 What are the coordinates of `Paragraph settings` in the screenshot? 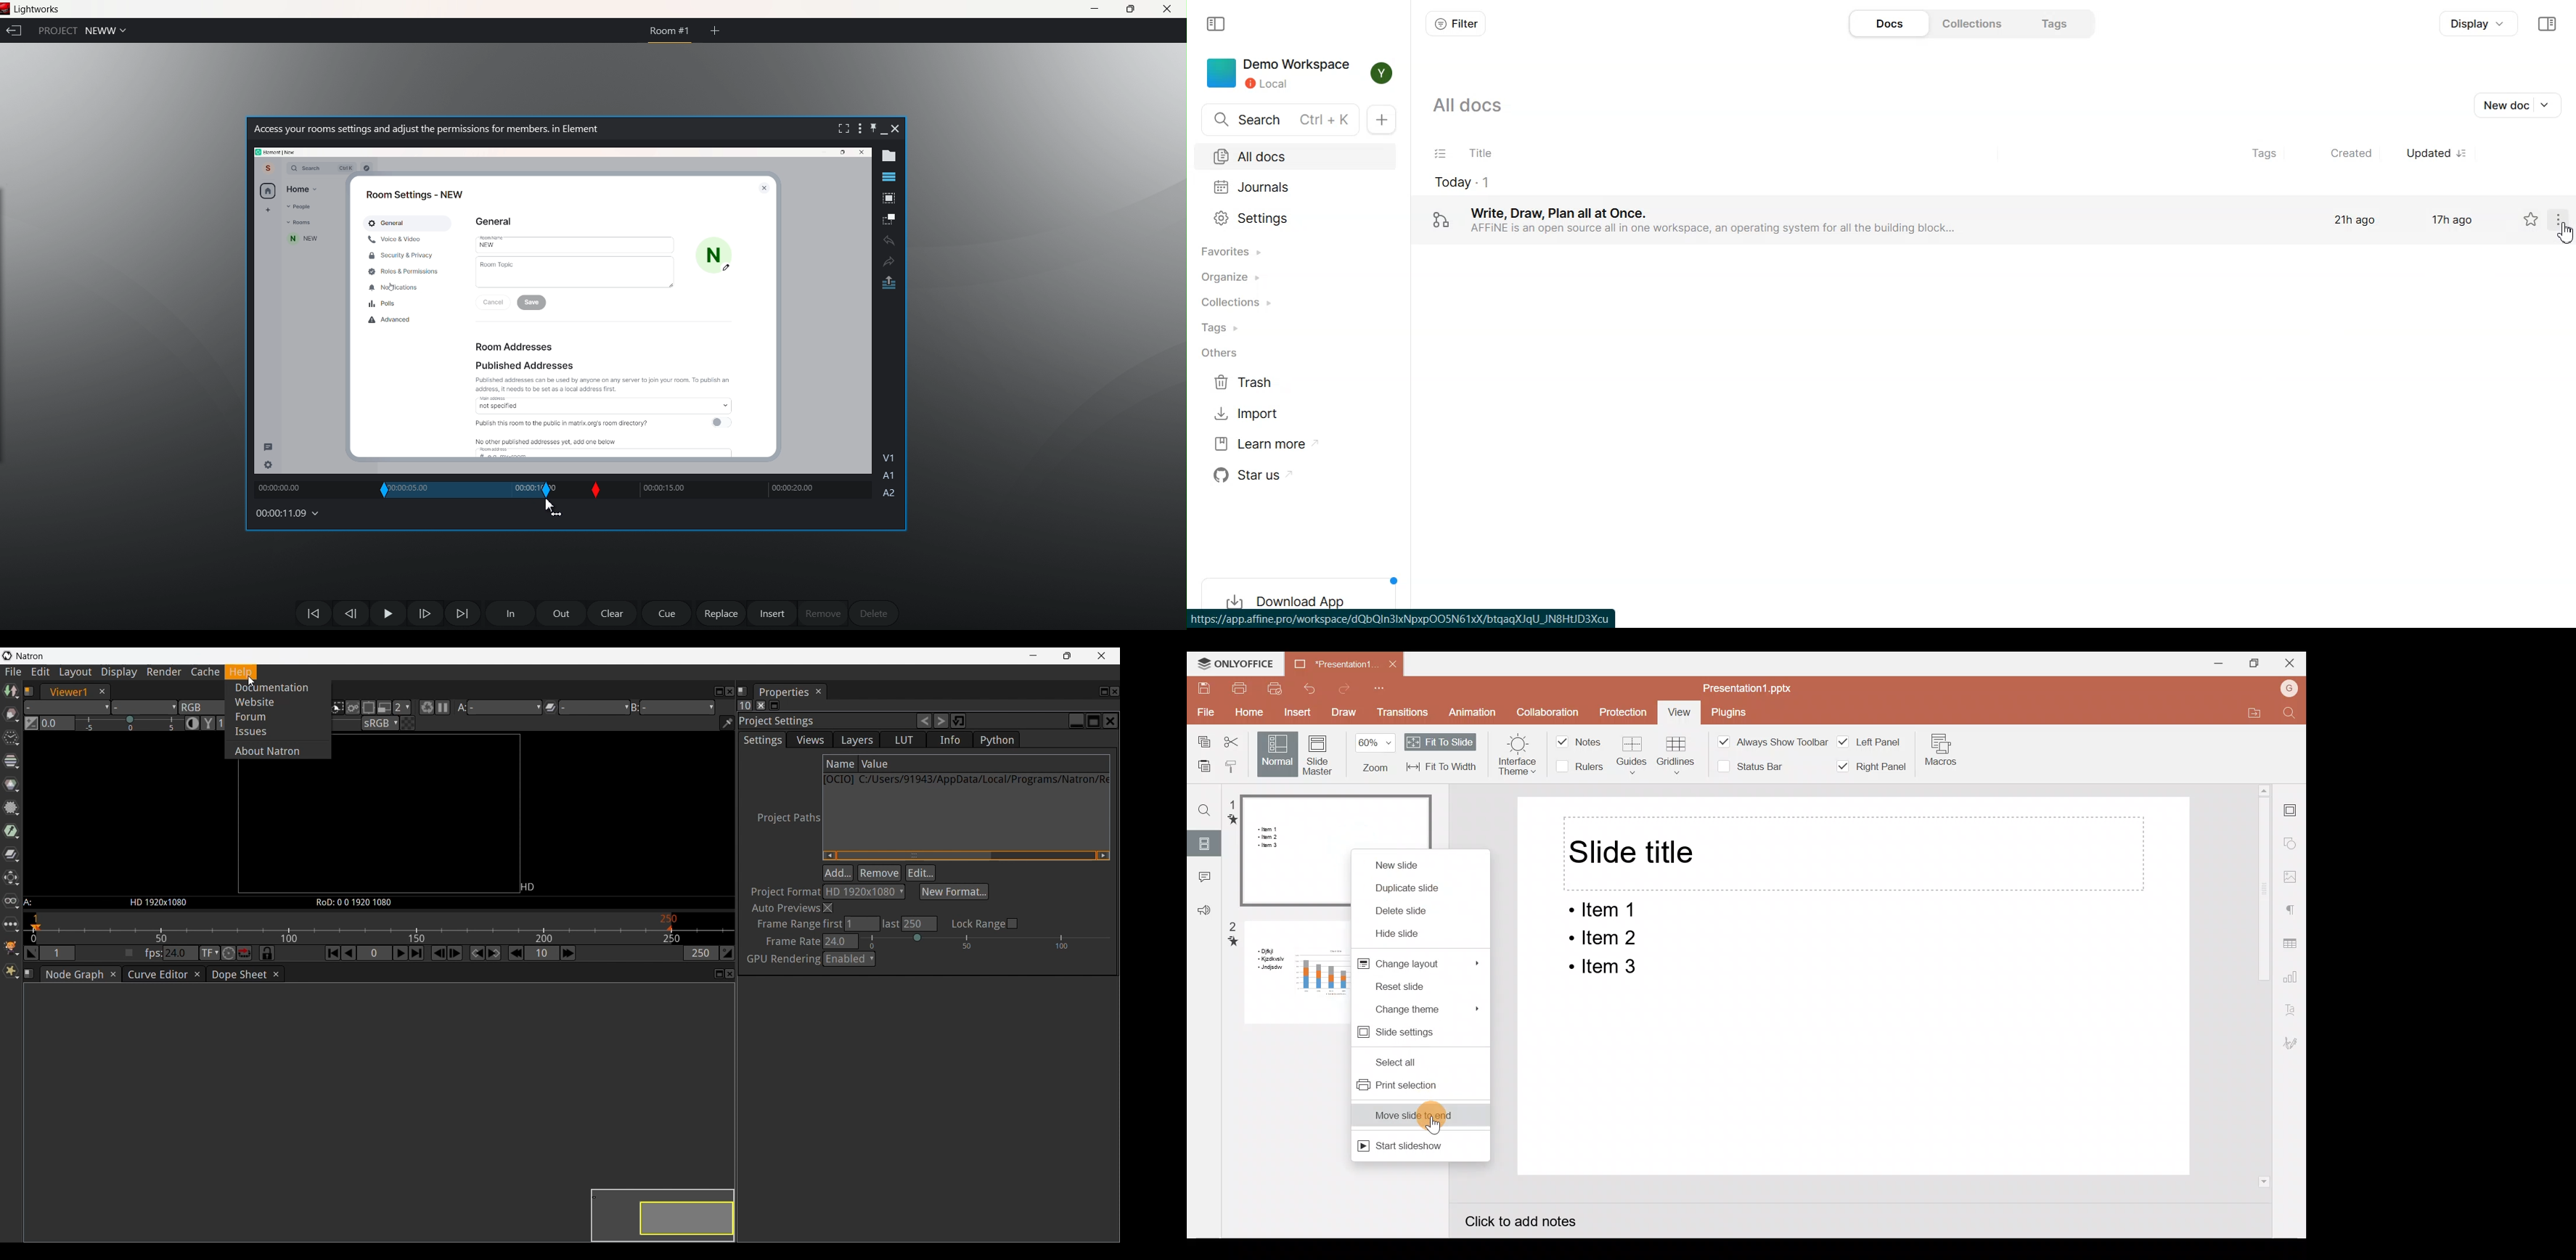 It's located at (2293, 909).